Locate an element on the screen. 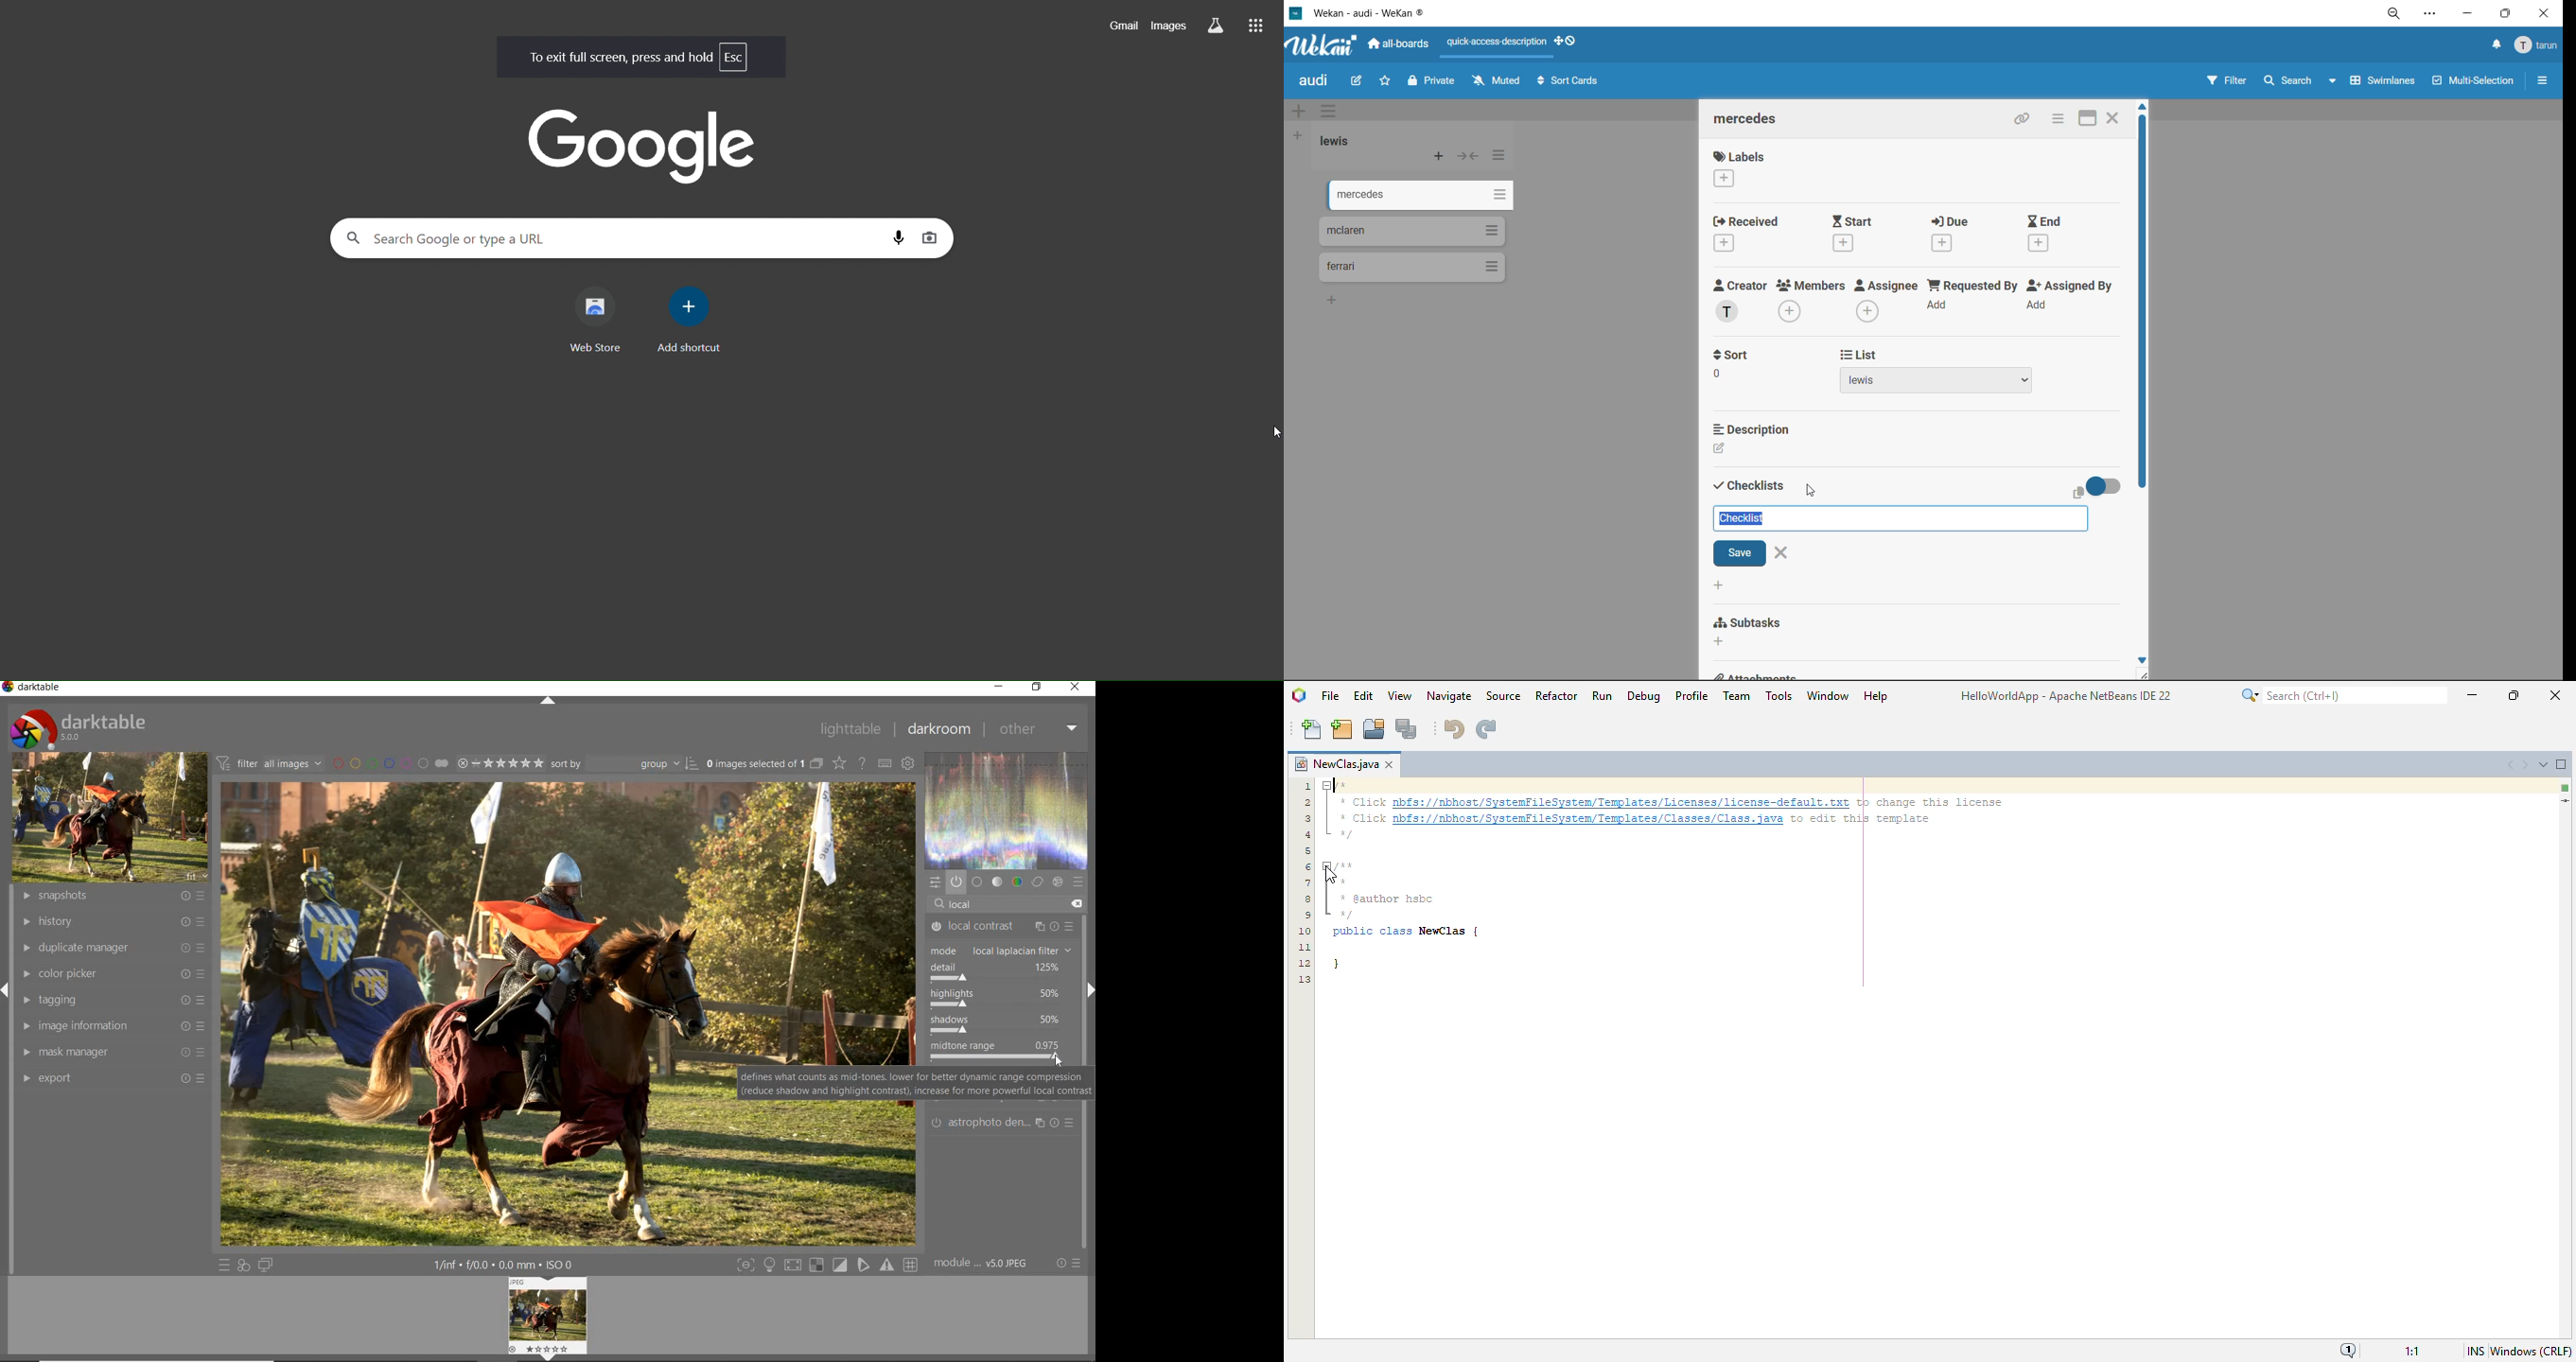 The width and height of the screenshot is (2576, 1372). tagging is located at coordinates (111, 1000).